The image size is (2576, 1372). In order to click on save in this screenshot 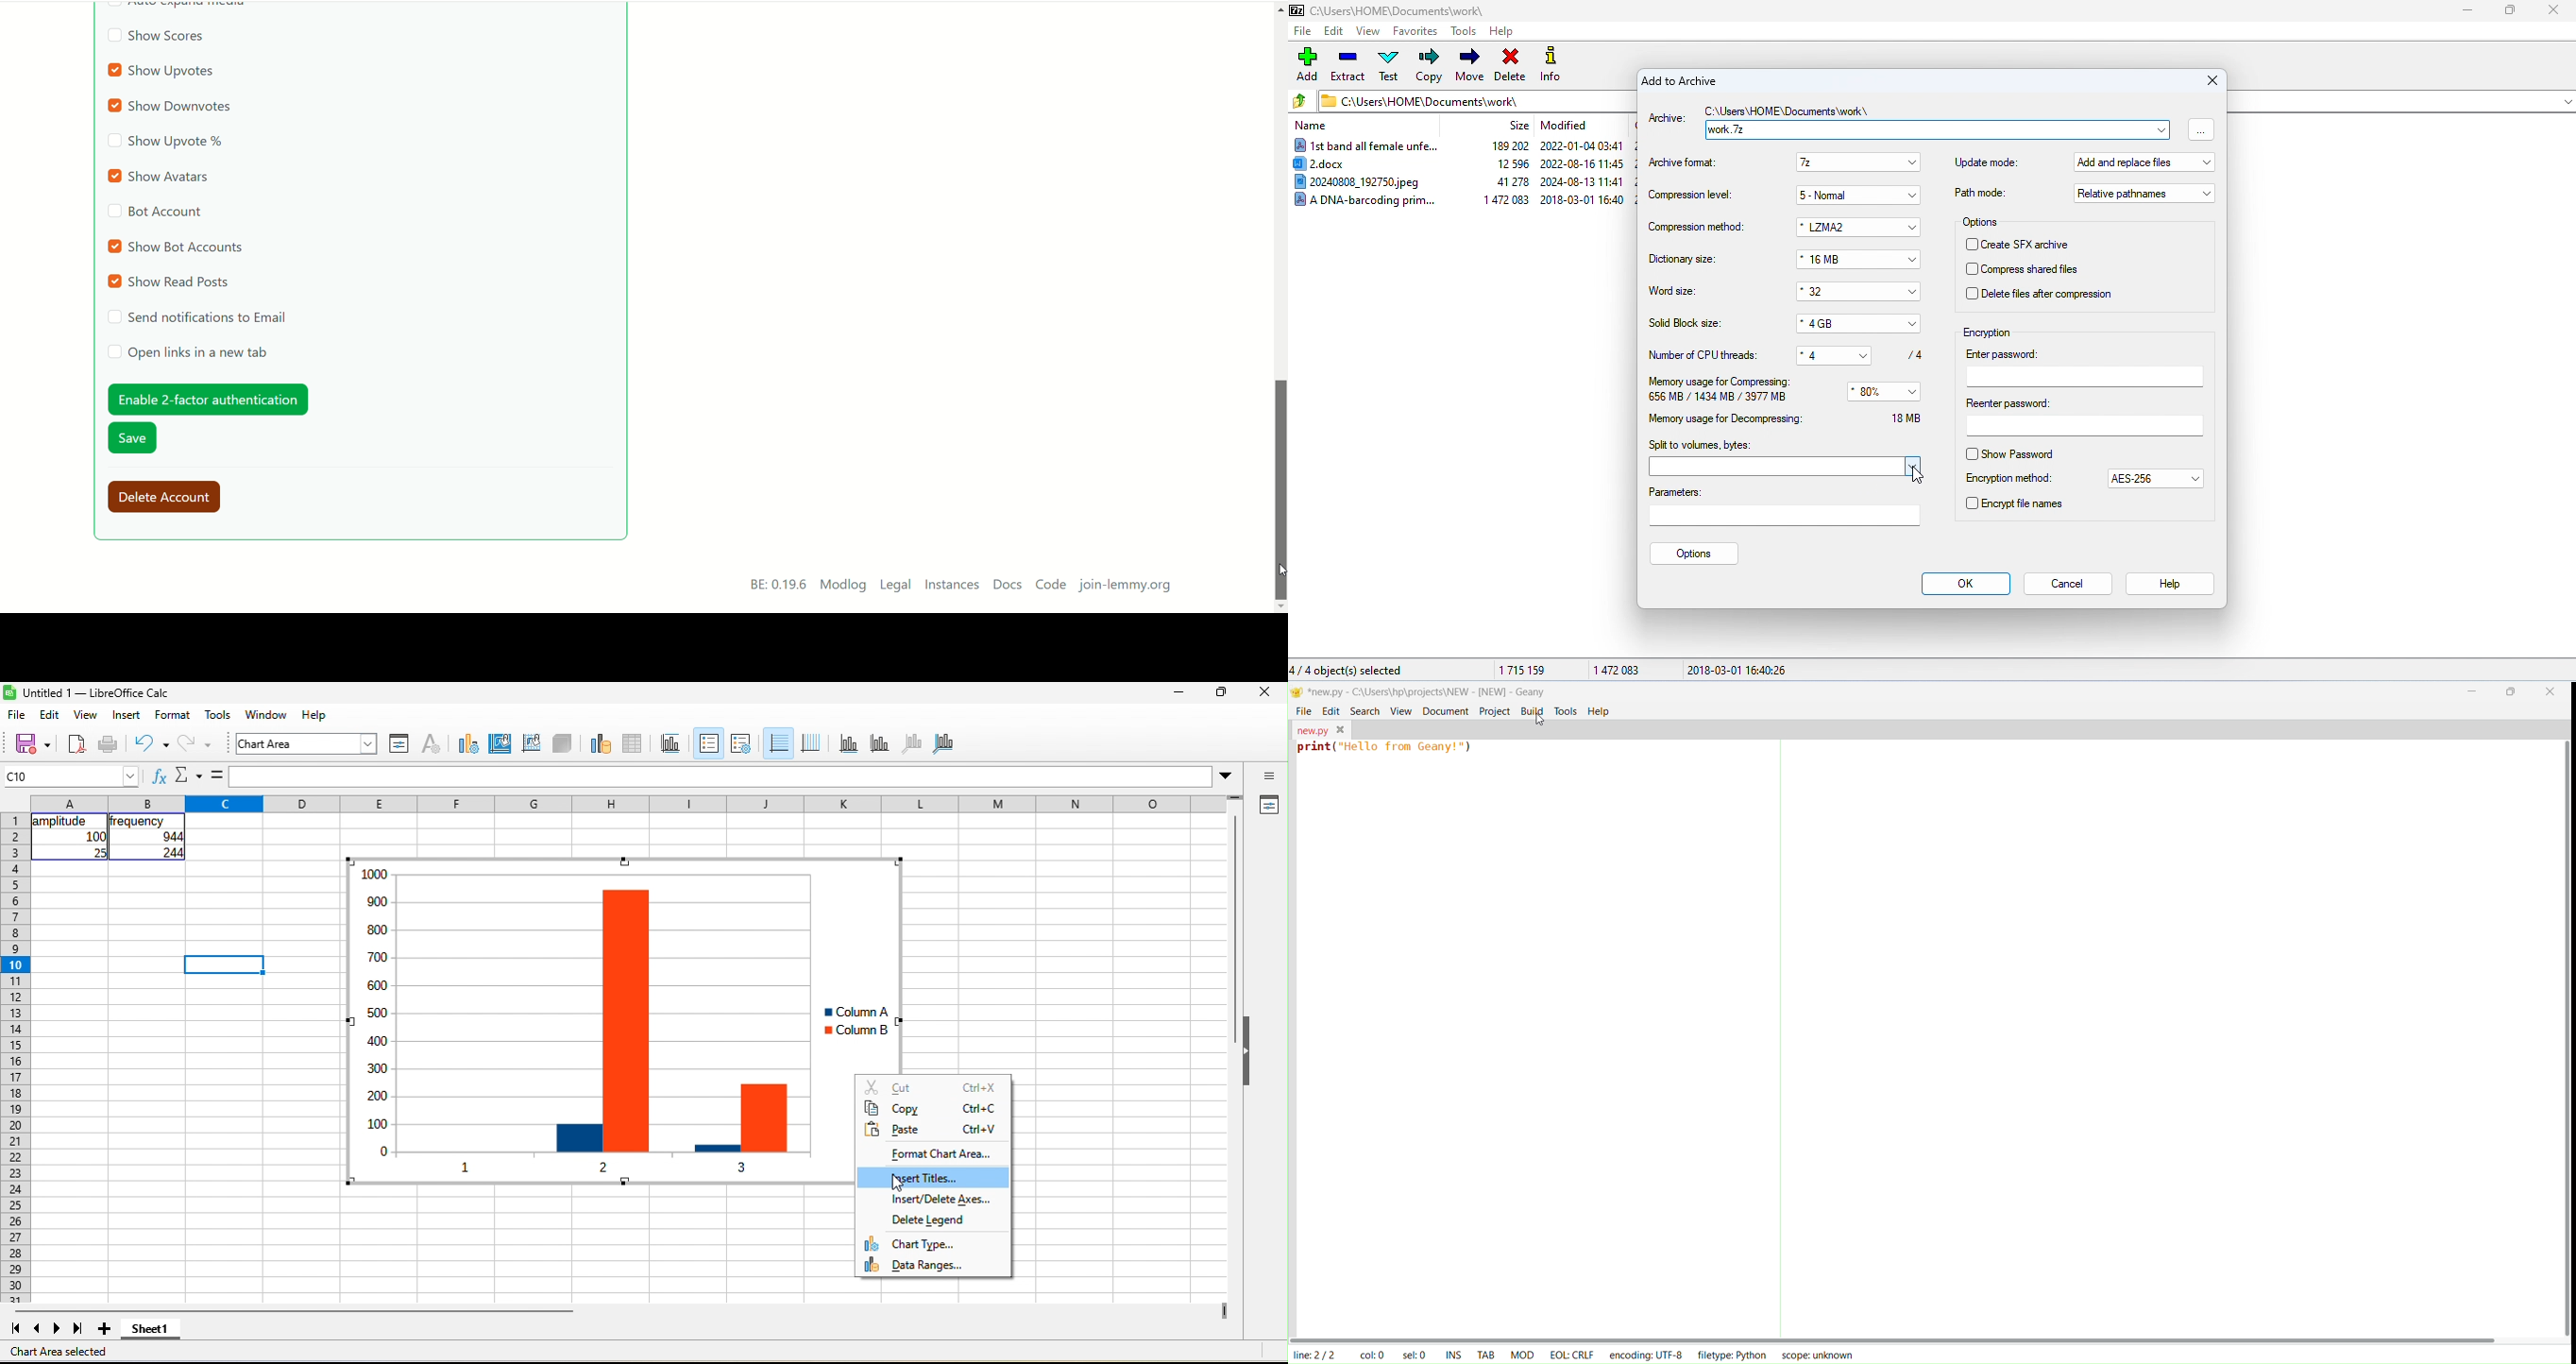, I will do `click(32, 745)`.